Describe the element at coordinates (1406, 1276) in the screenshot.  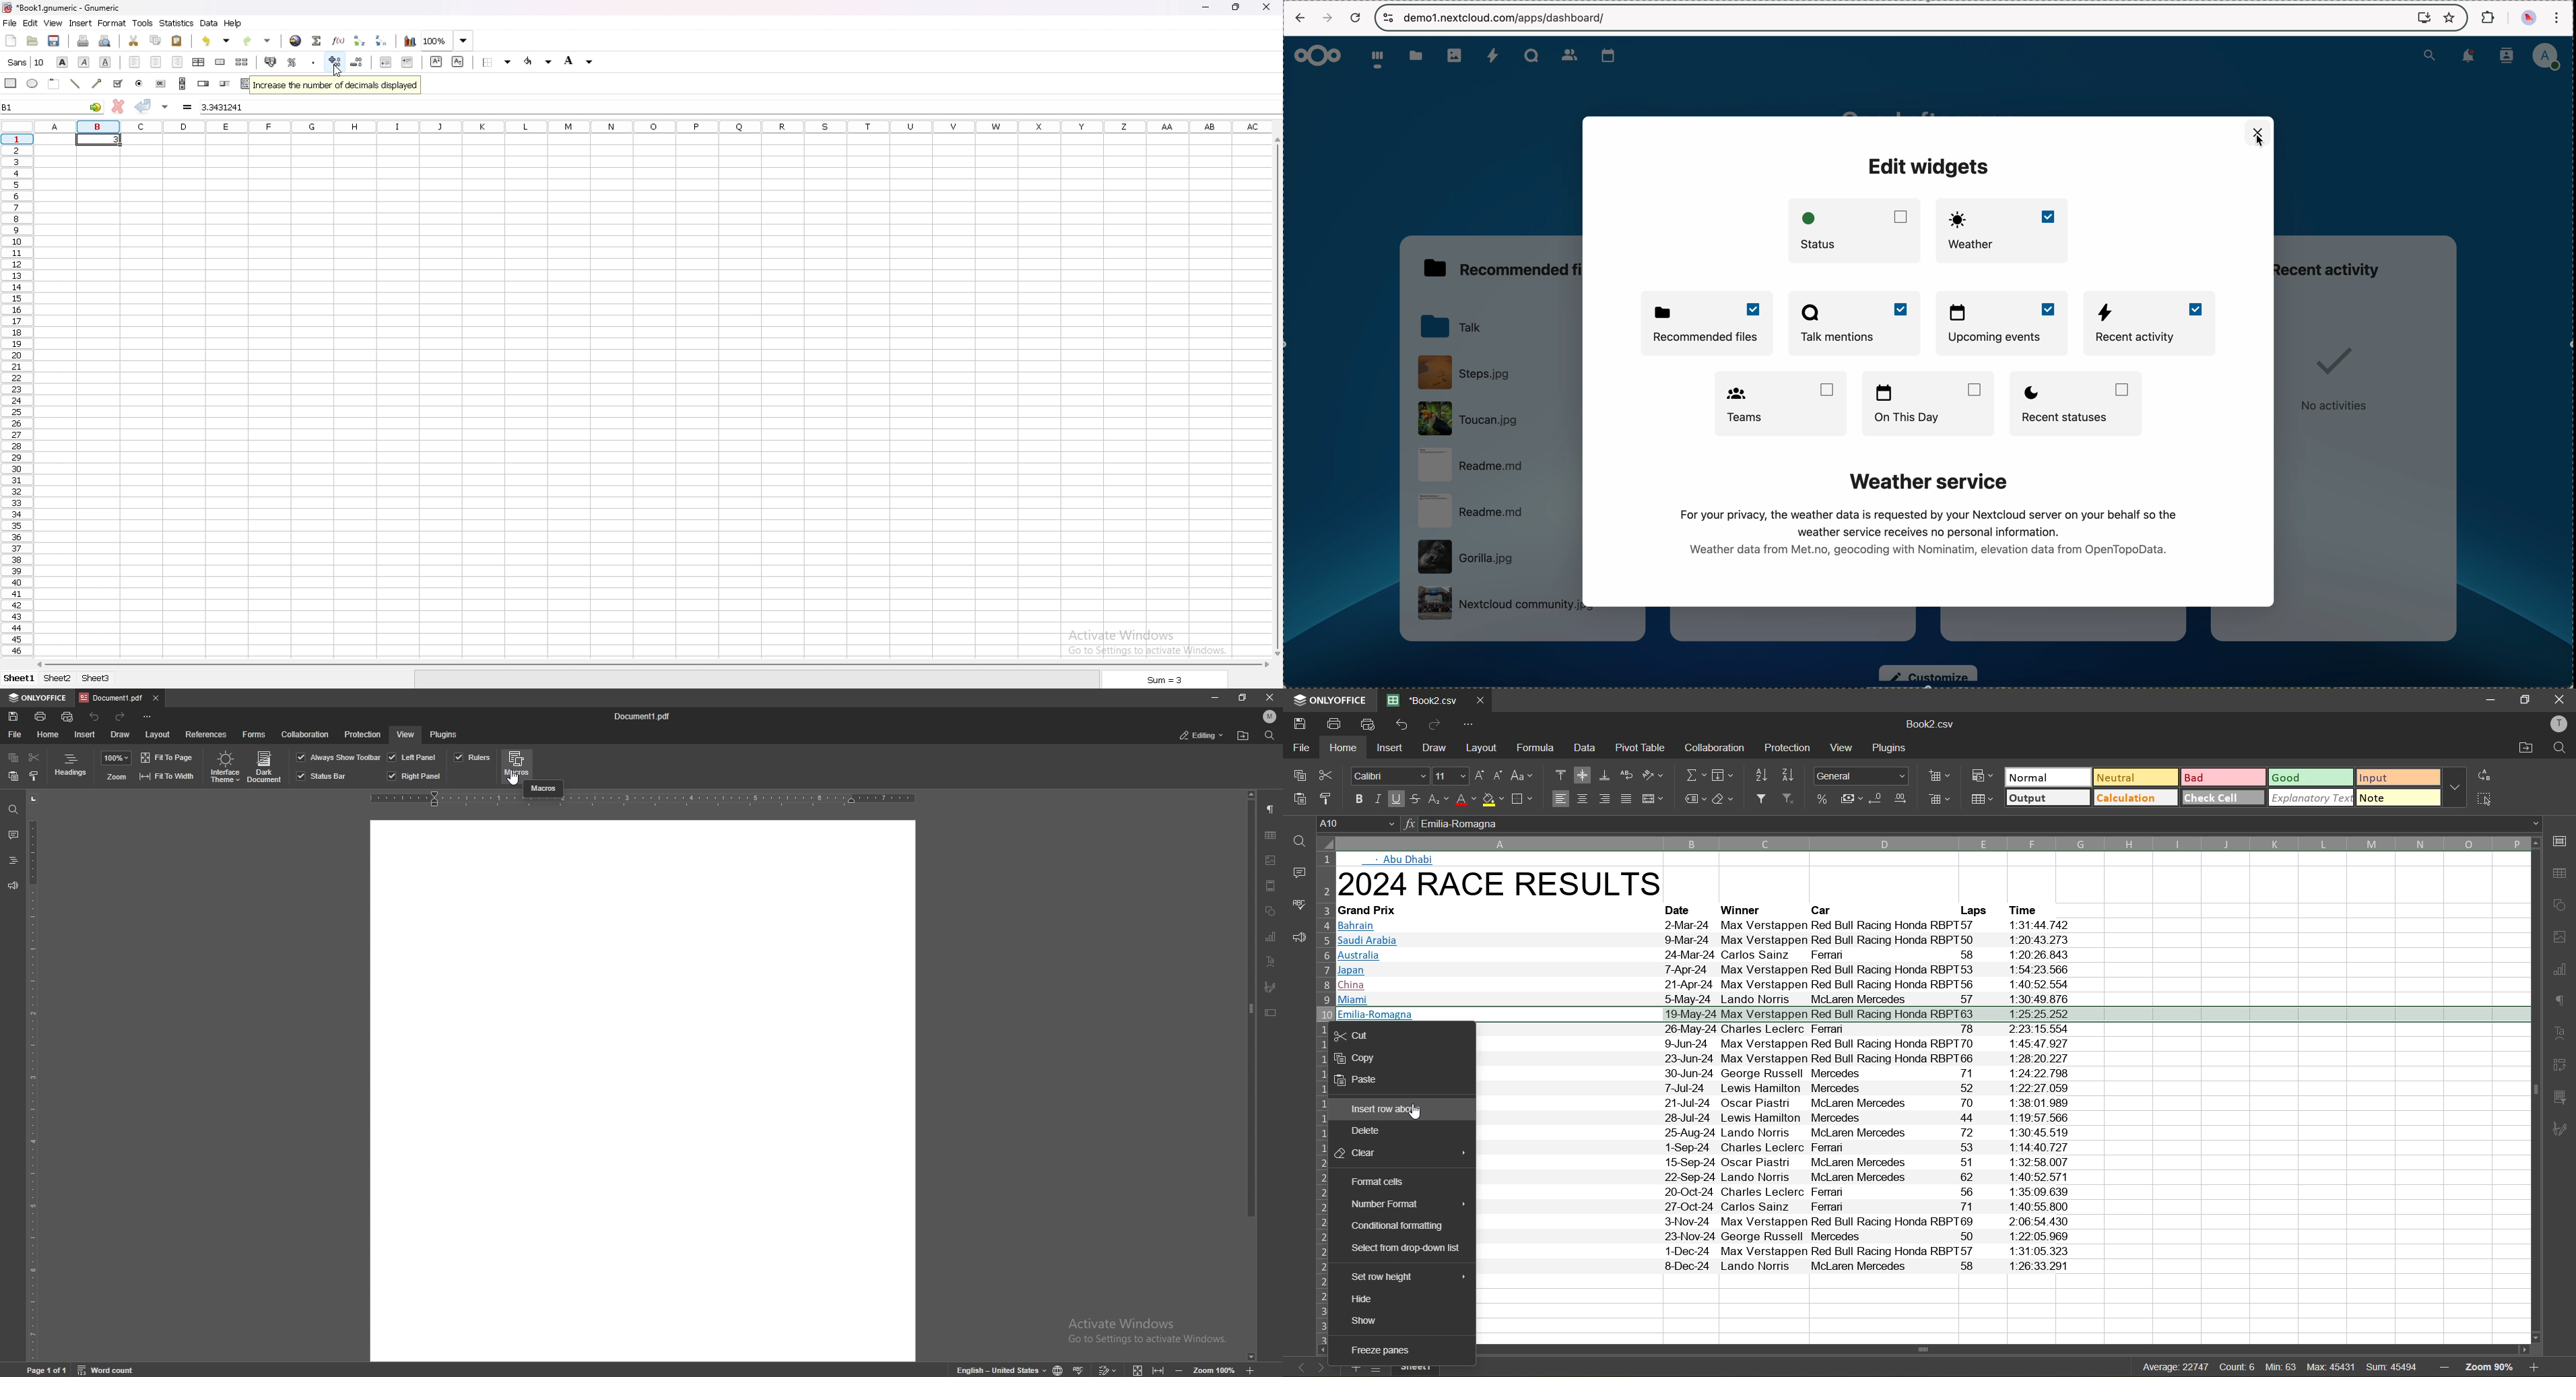
I see `set row height` at that location.